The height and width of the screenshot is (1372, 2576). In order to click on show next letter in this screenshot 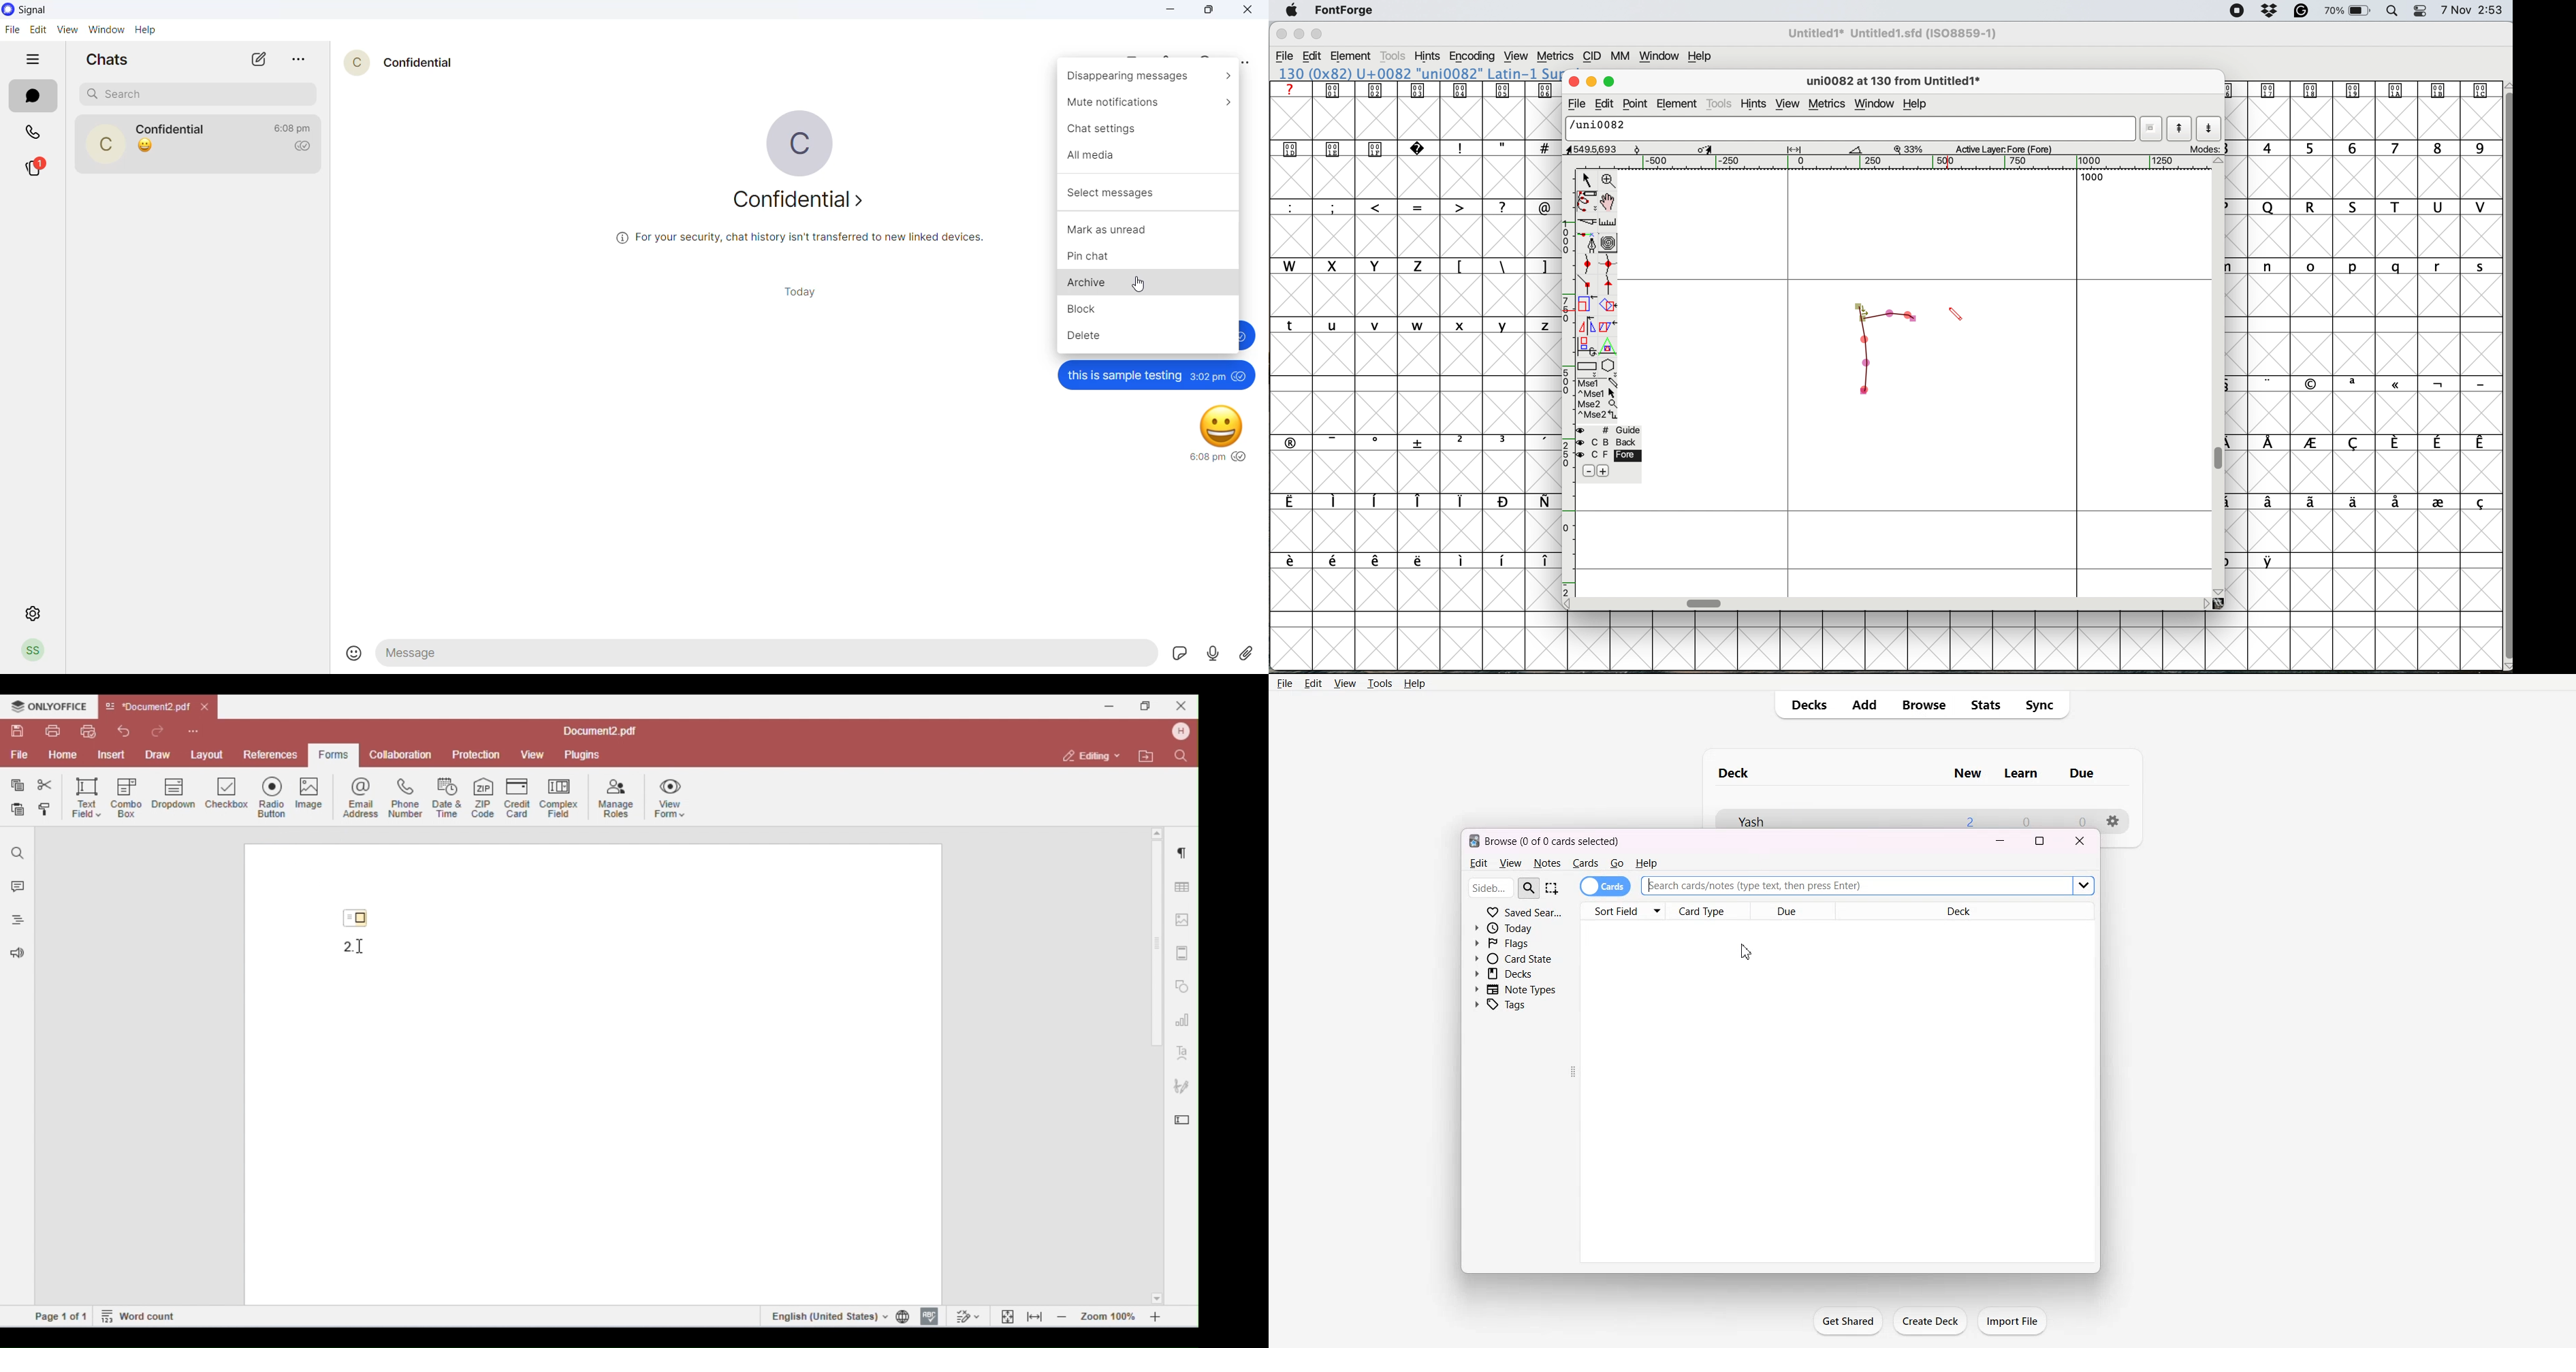, I will do `click(2209, 130)`.